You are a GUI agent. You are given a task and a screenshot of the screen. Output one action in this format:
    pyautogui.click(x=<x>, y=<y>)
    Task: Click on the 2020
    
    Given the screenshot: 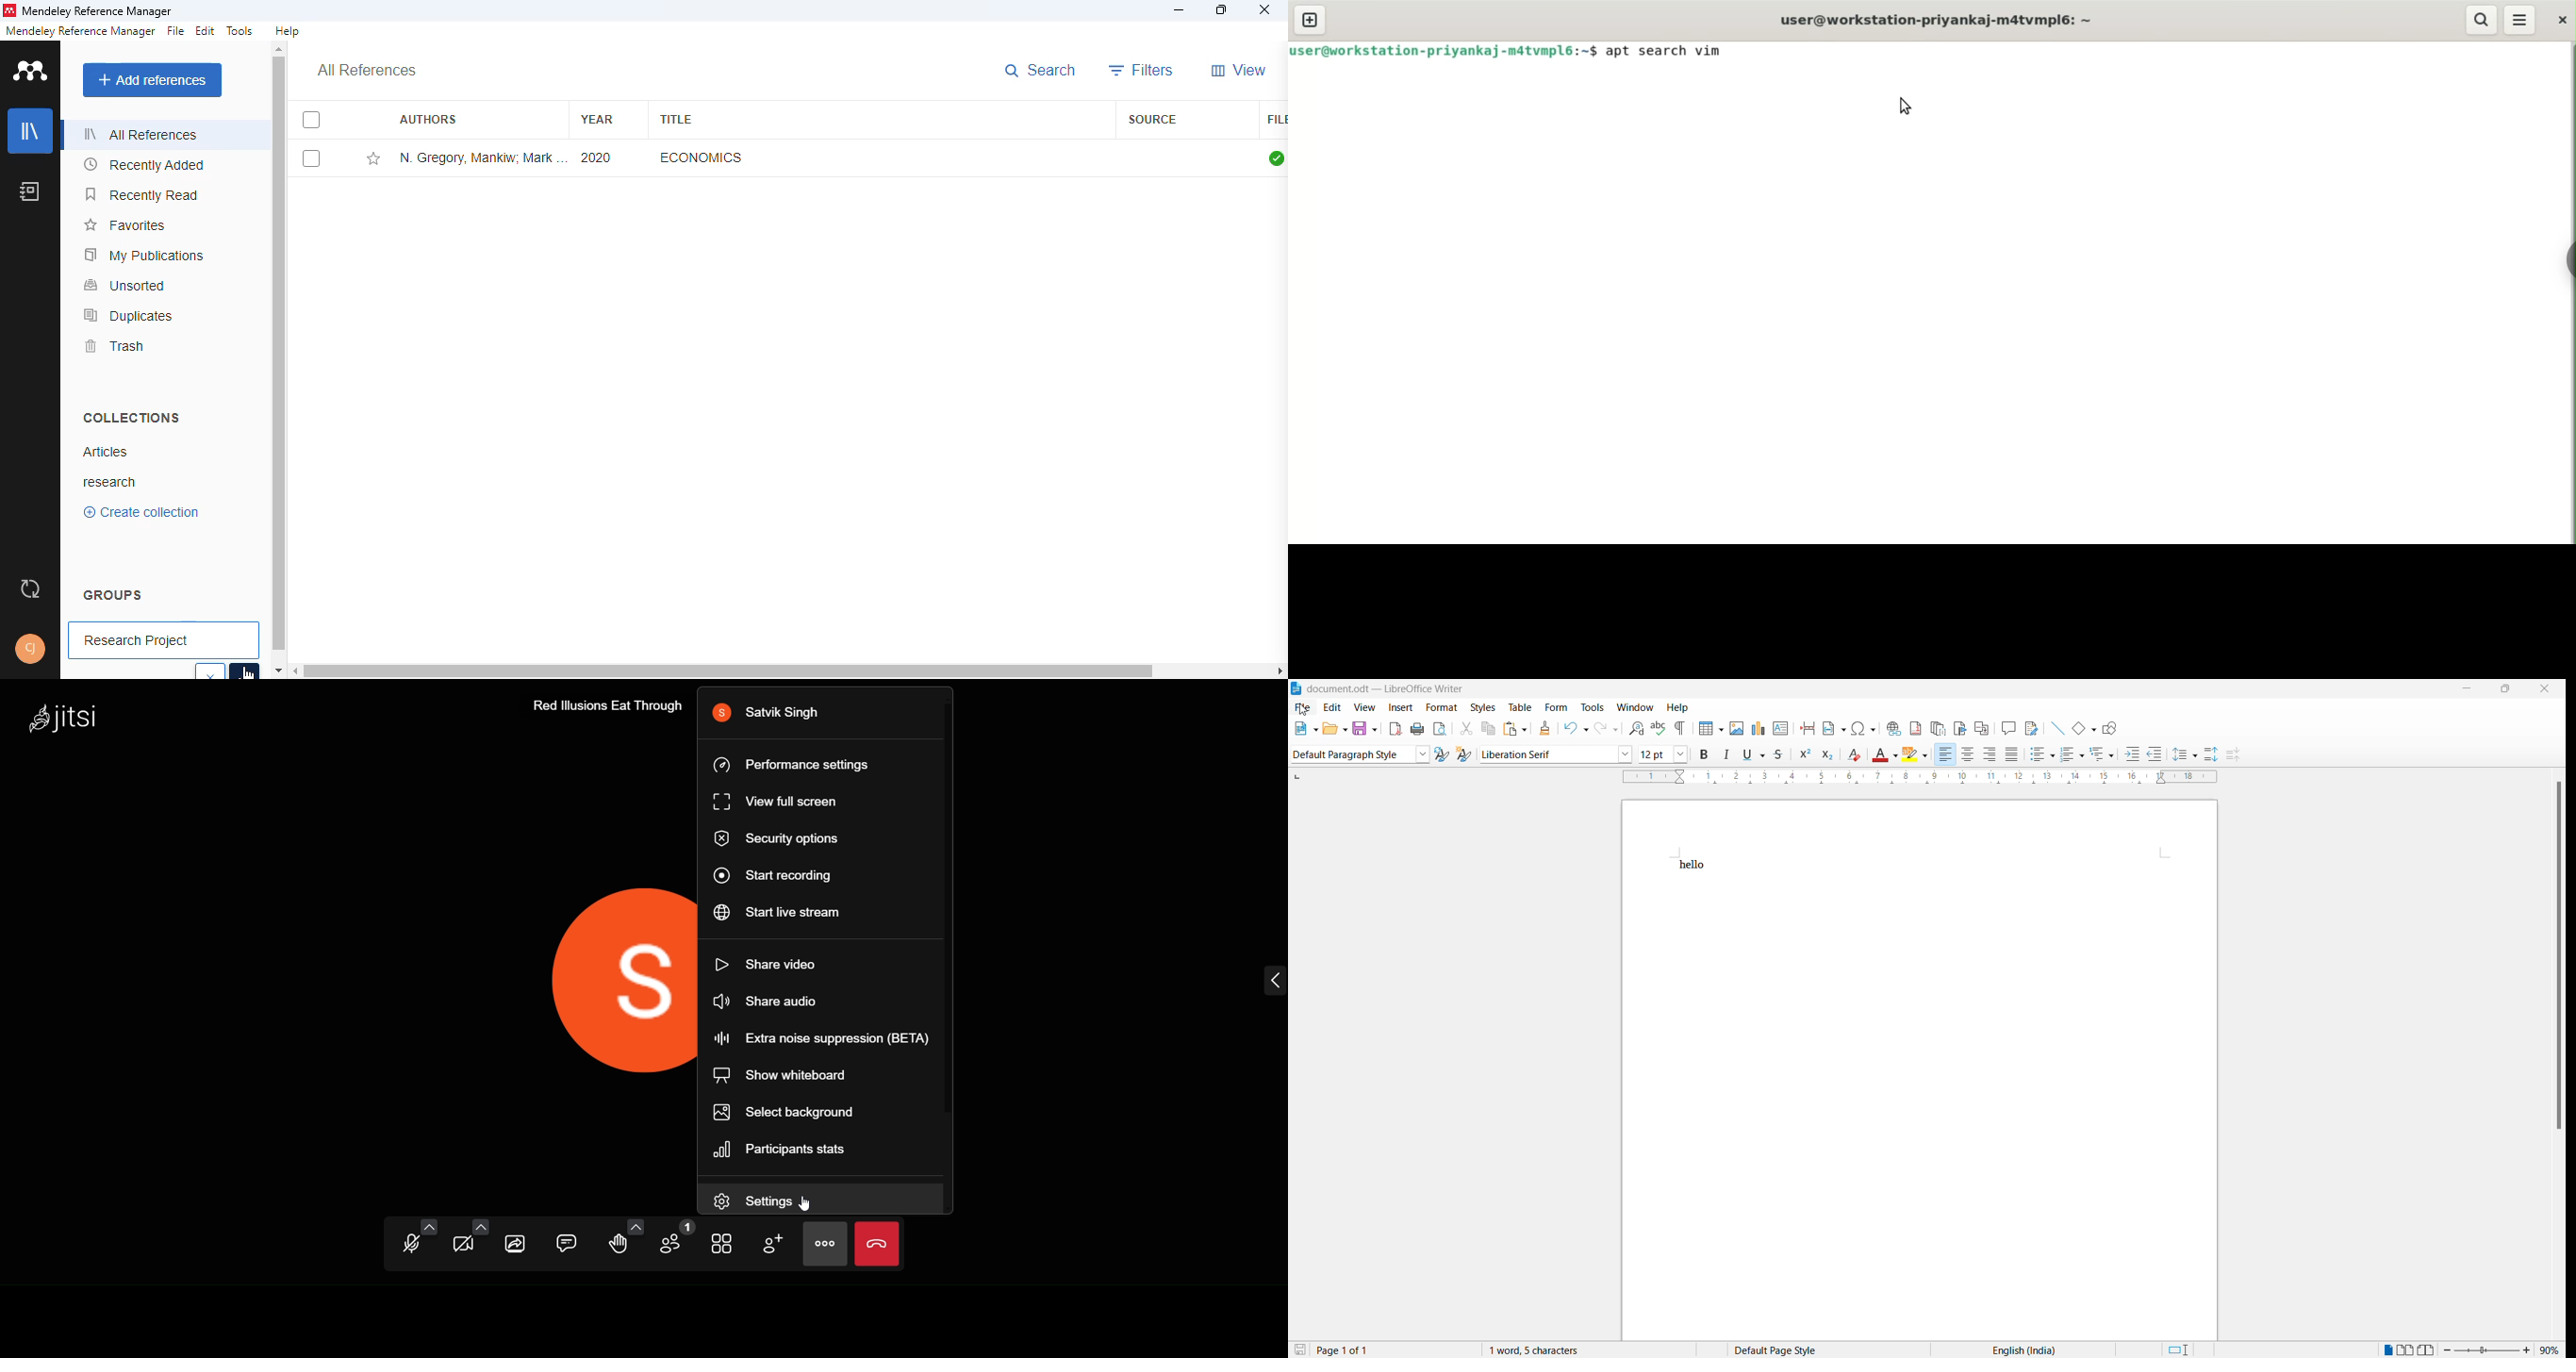 What is the action you would take?
    pyautogui.click(x=597, y=157)
    